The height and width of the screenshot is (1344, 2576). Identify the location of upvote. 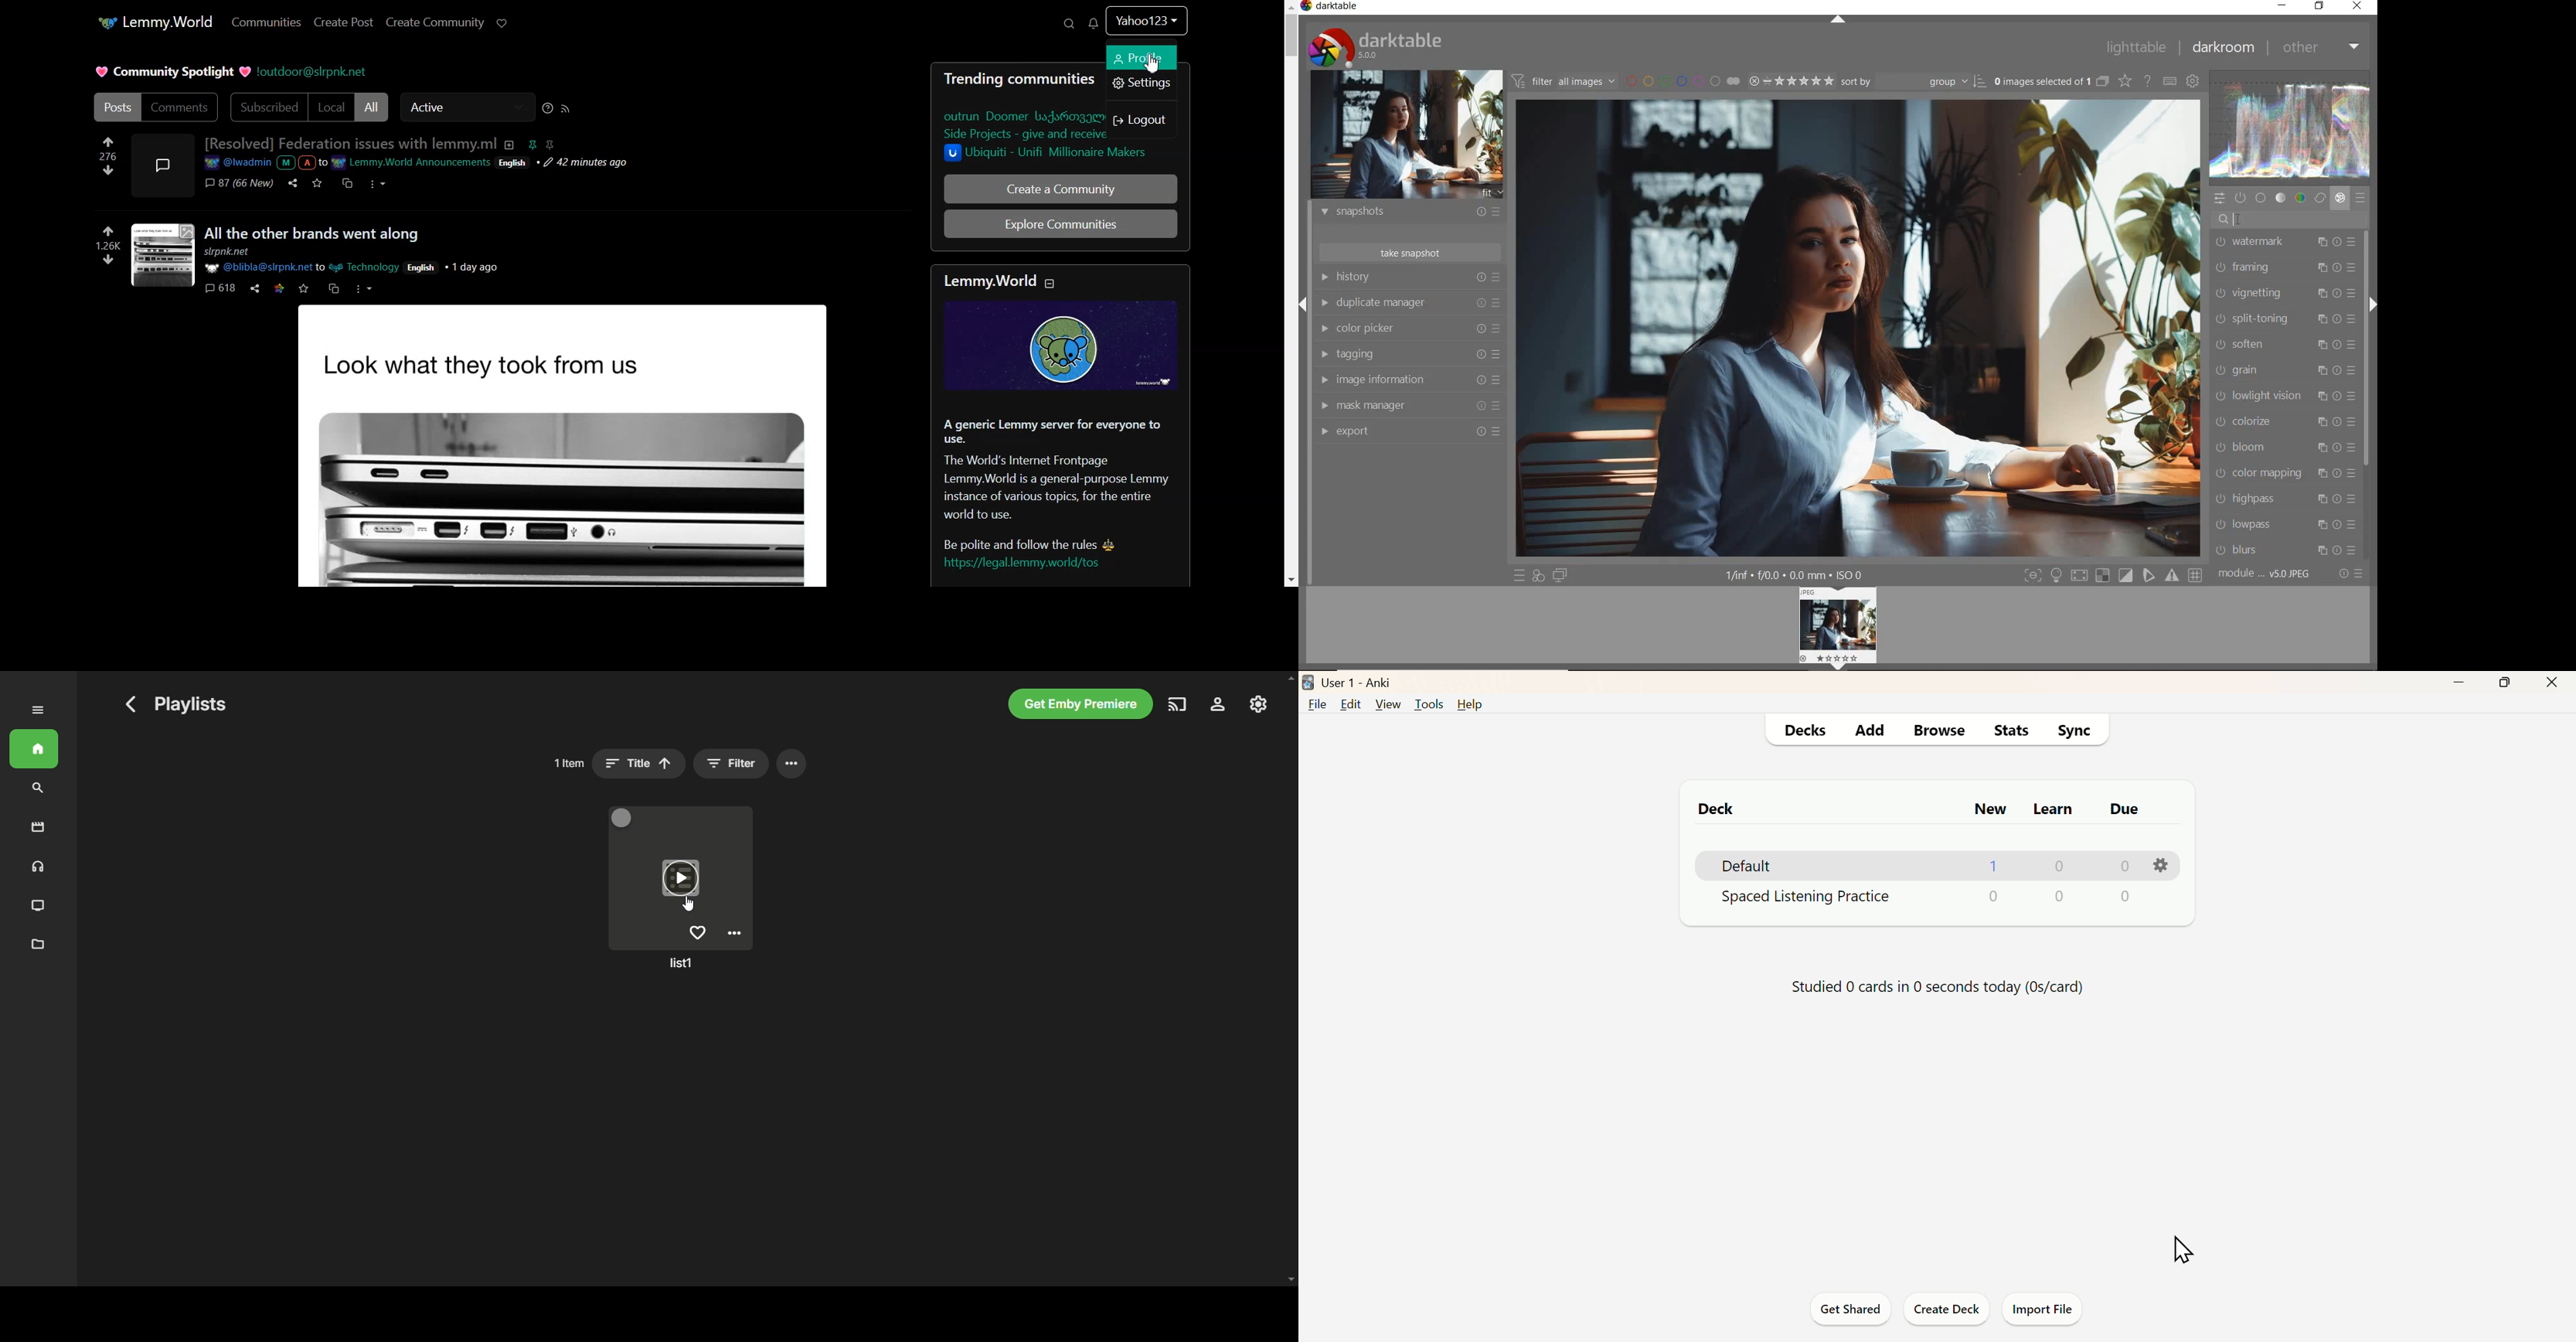
(108, 231).